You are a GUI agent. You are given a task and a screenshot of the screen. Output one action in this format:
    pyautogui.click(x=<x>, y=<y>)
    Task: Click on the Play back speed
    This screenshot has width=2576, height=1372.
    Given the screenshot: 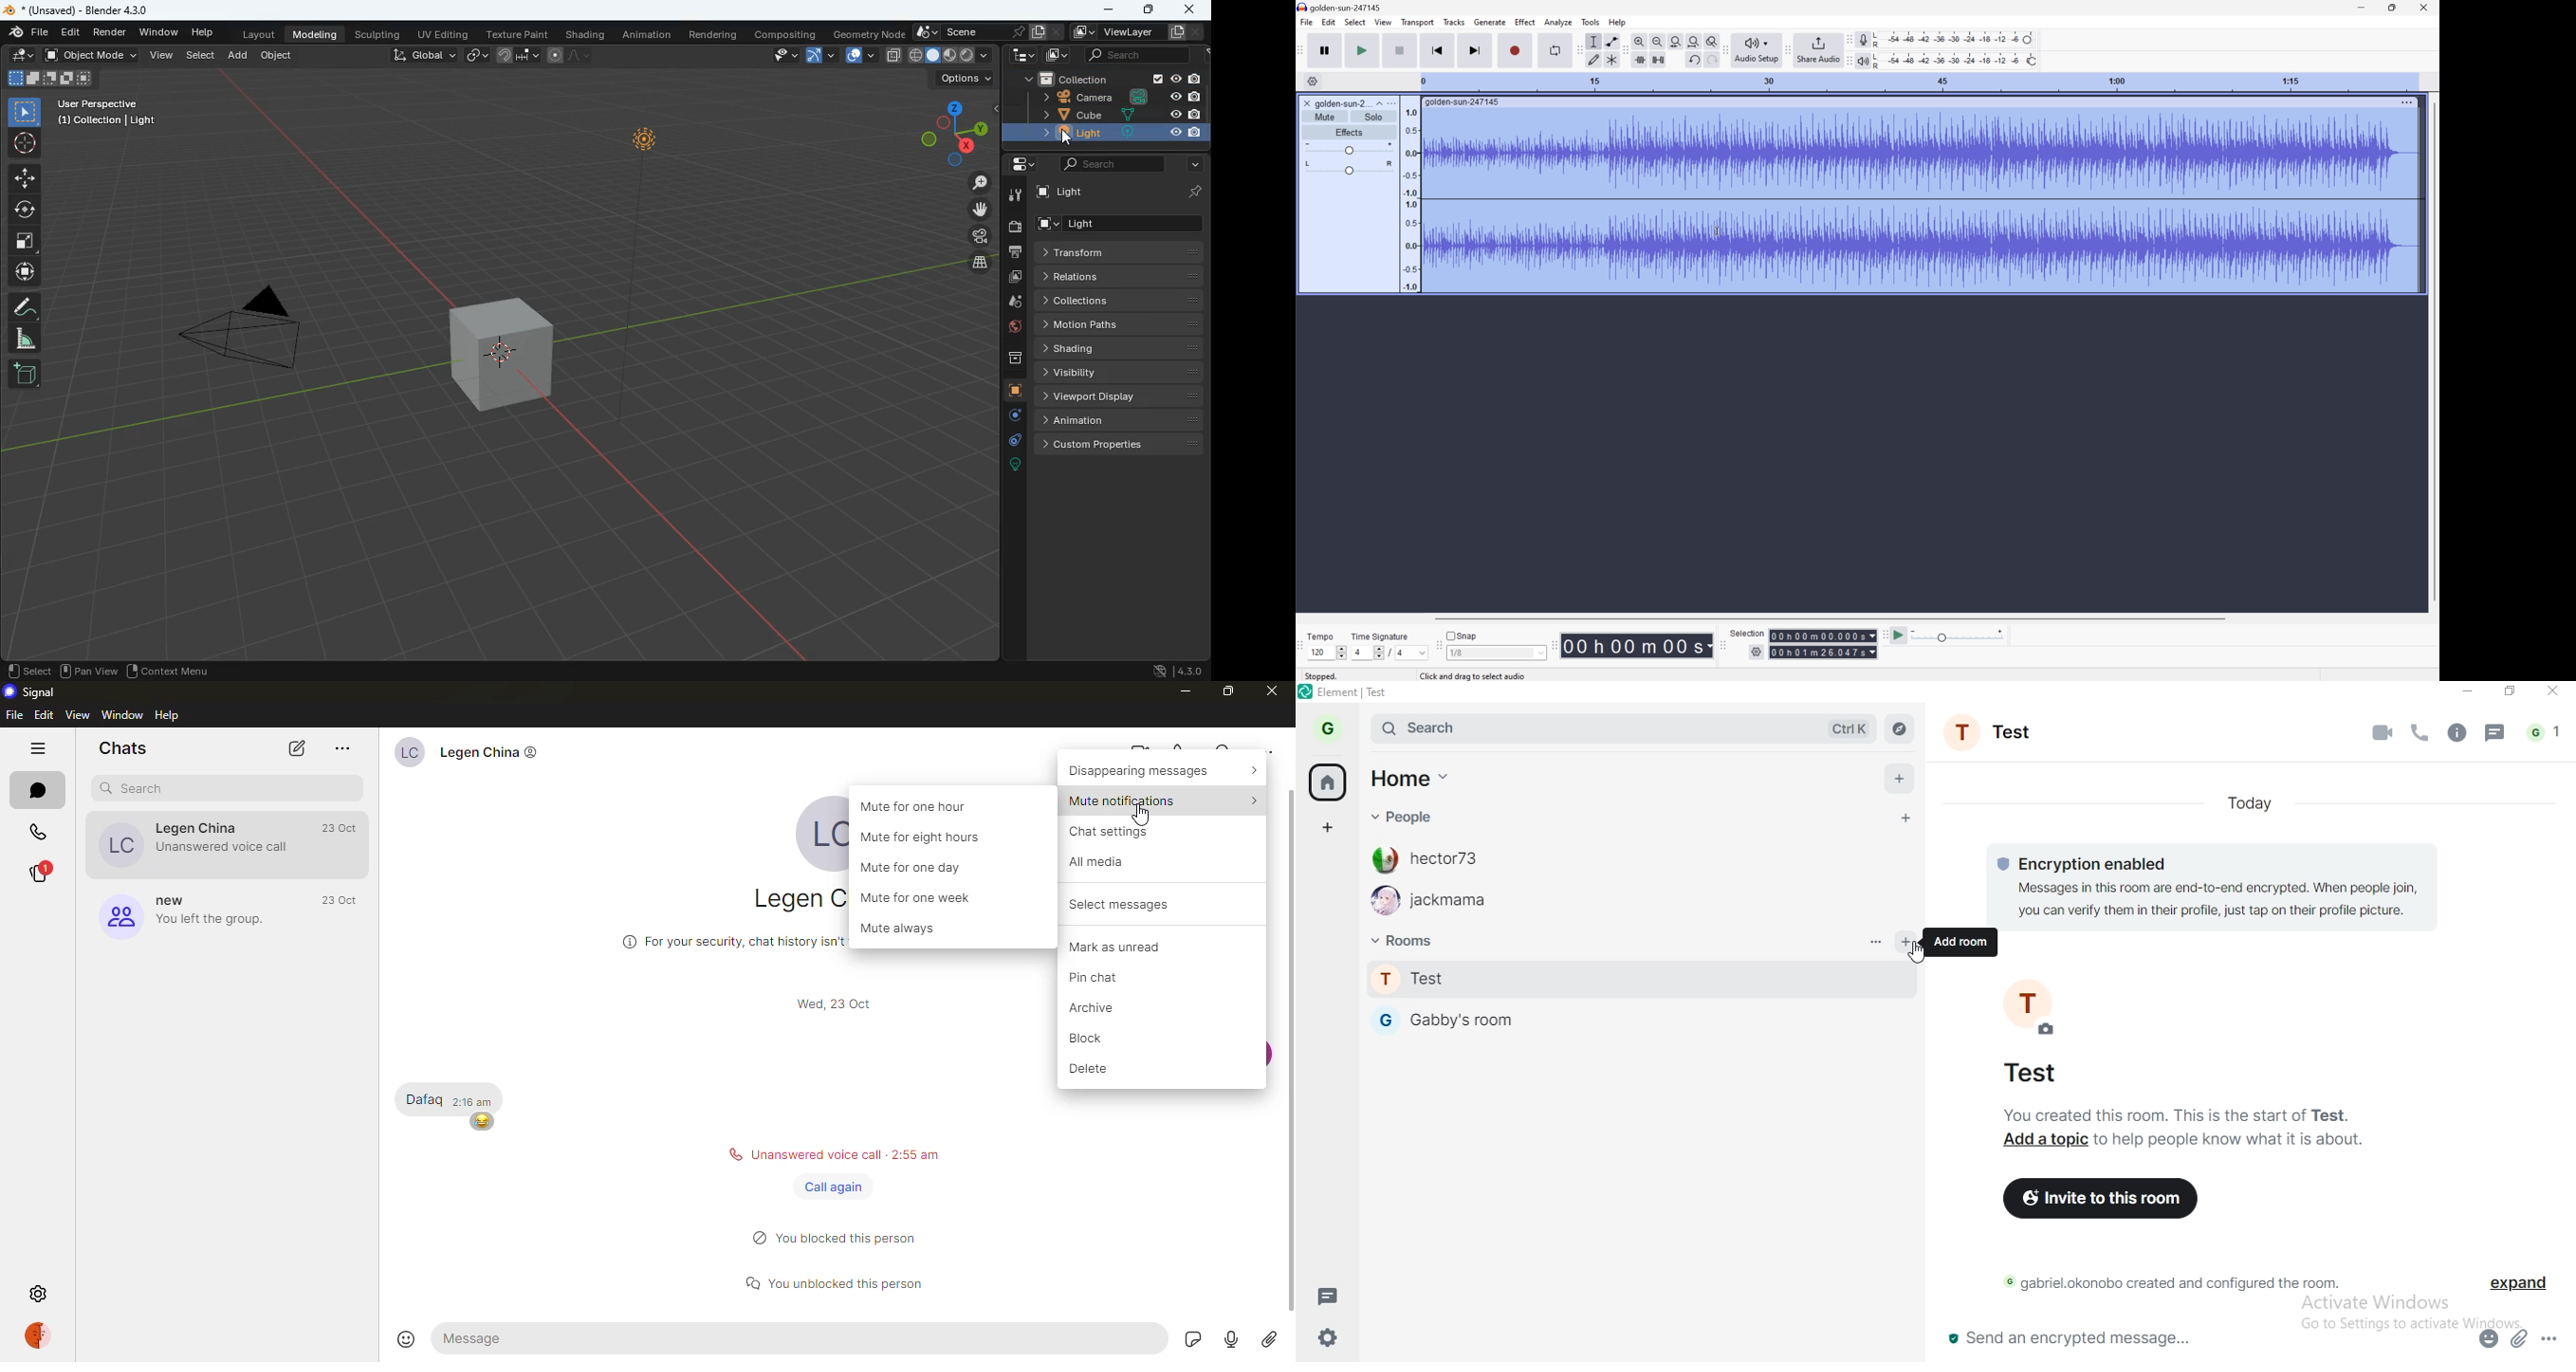 What is the action you would take?
    pyautogui.click(x=1960, y=635)
    